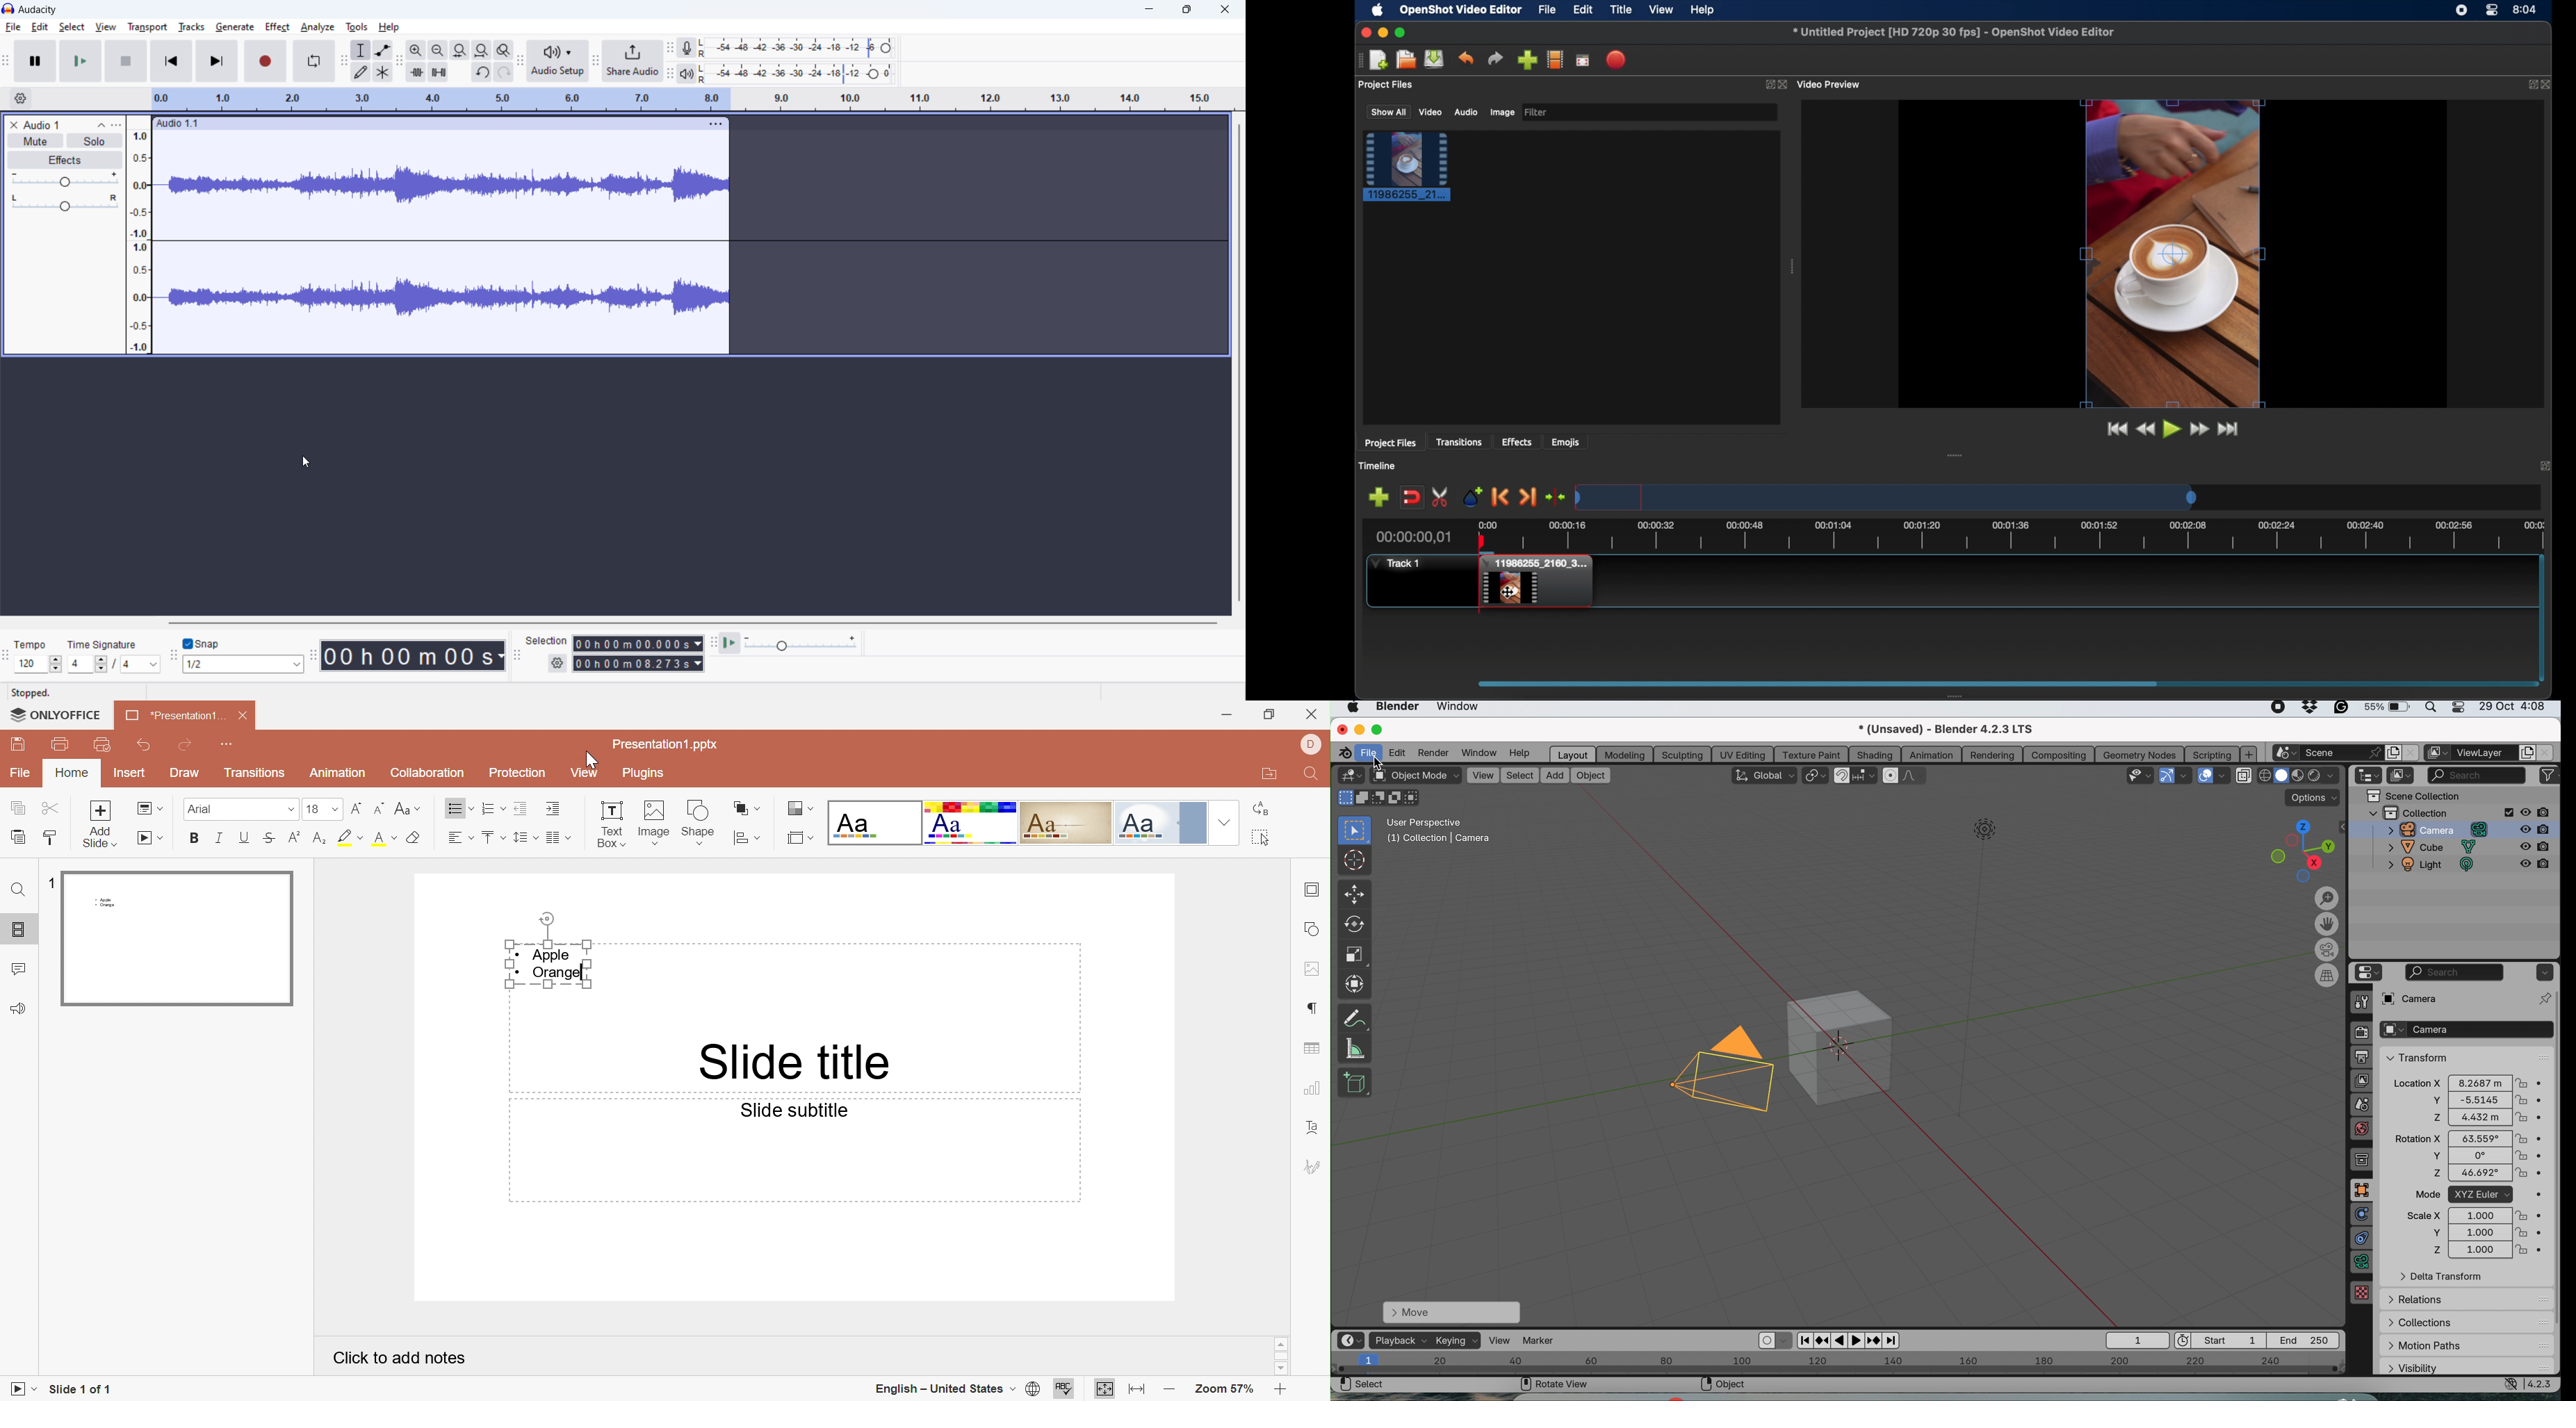  Describe the element at coordinates (1399, 1340) in the screenshot. I see `playback` at that location.